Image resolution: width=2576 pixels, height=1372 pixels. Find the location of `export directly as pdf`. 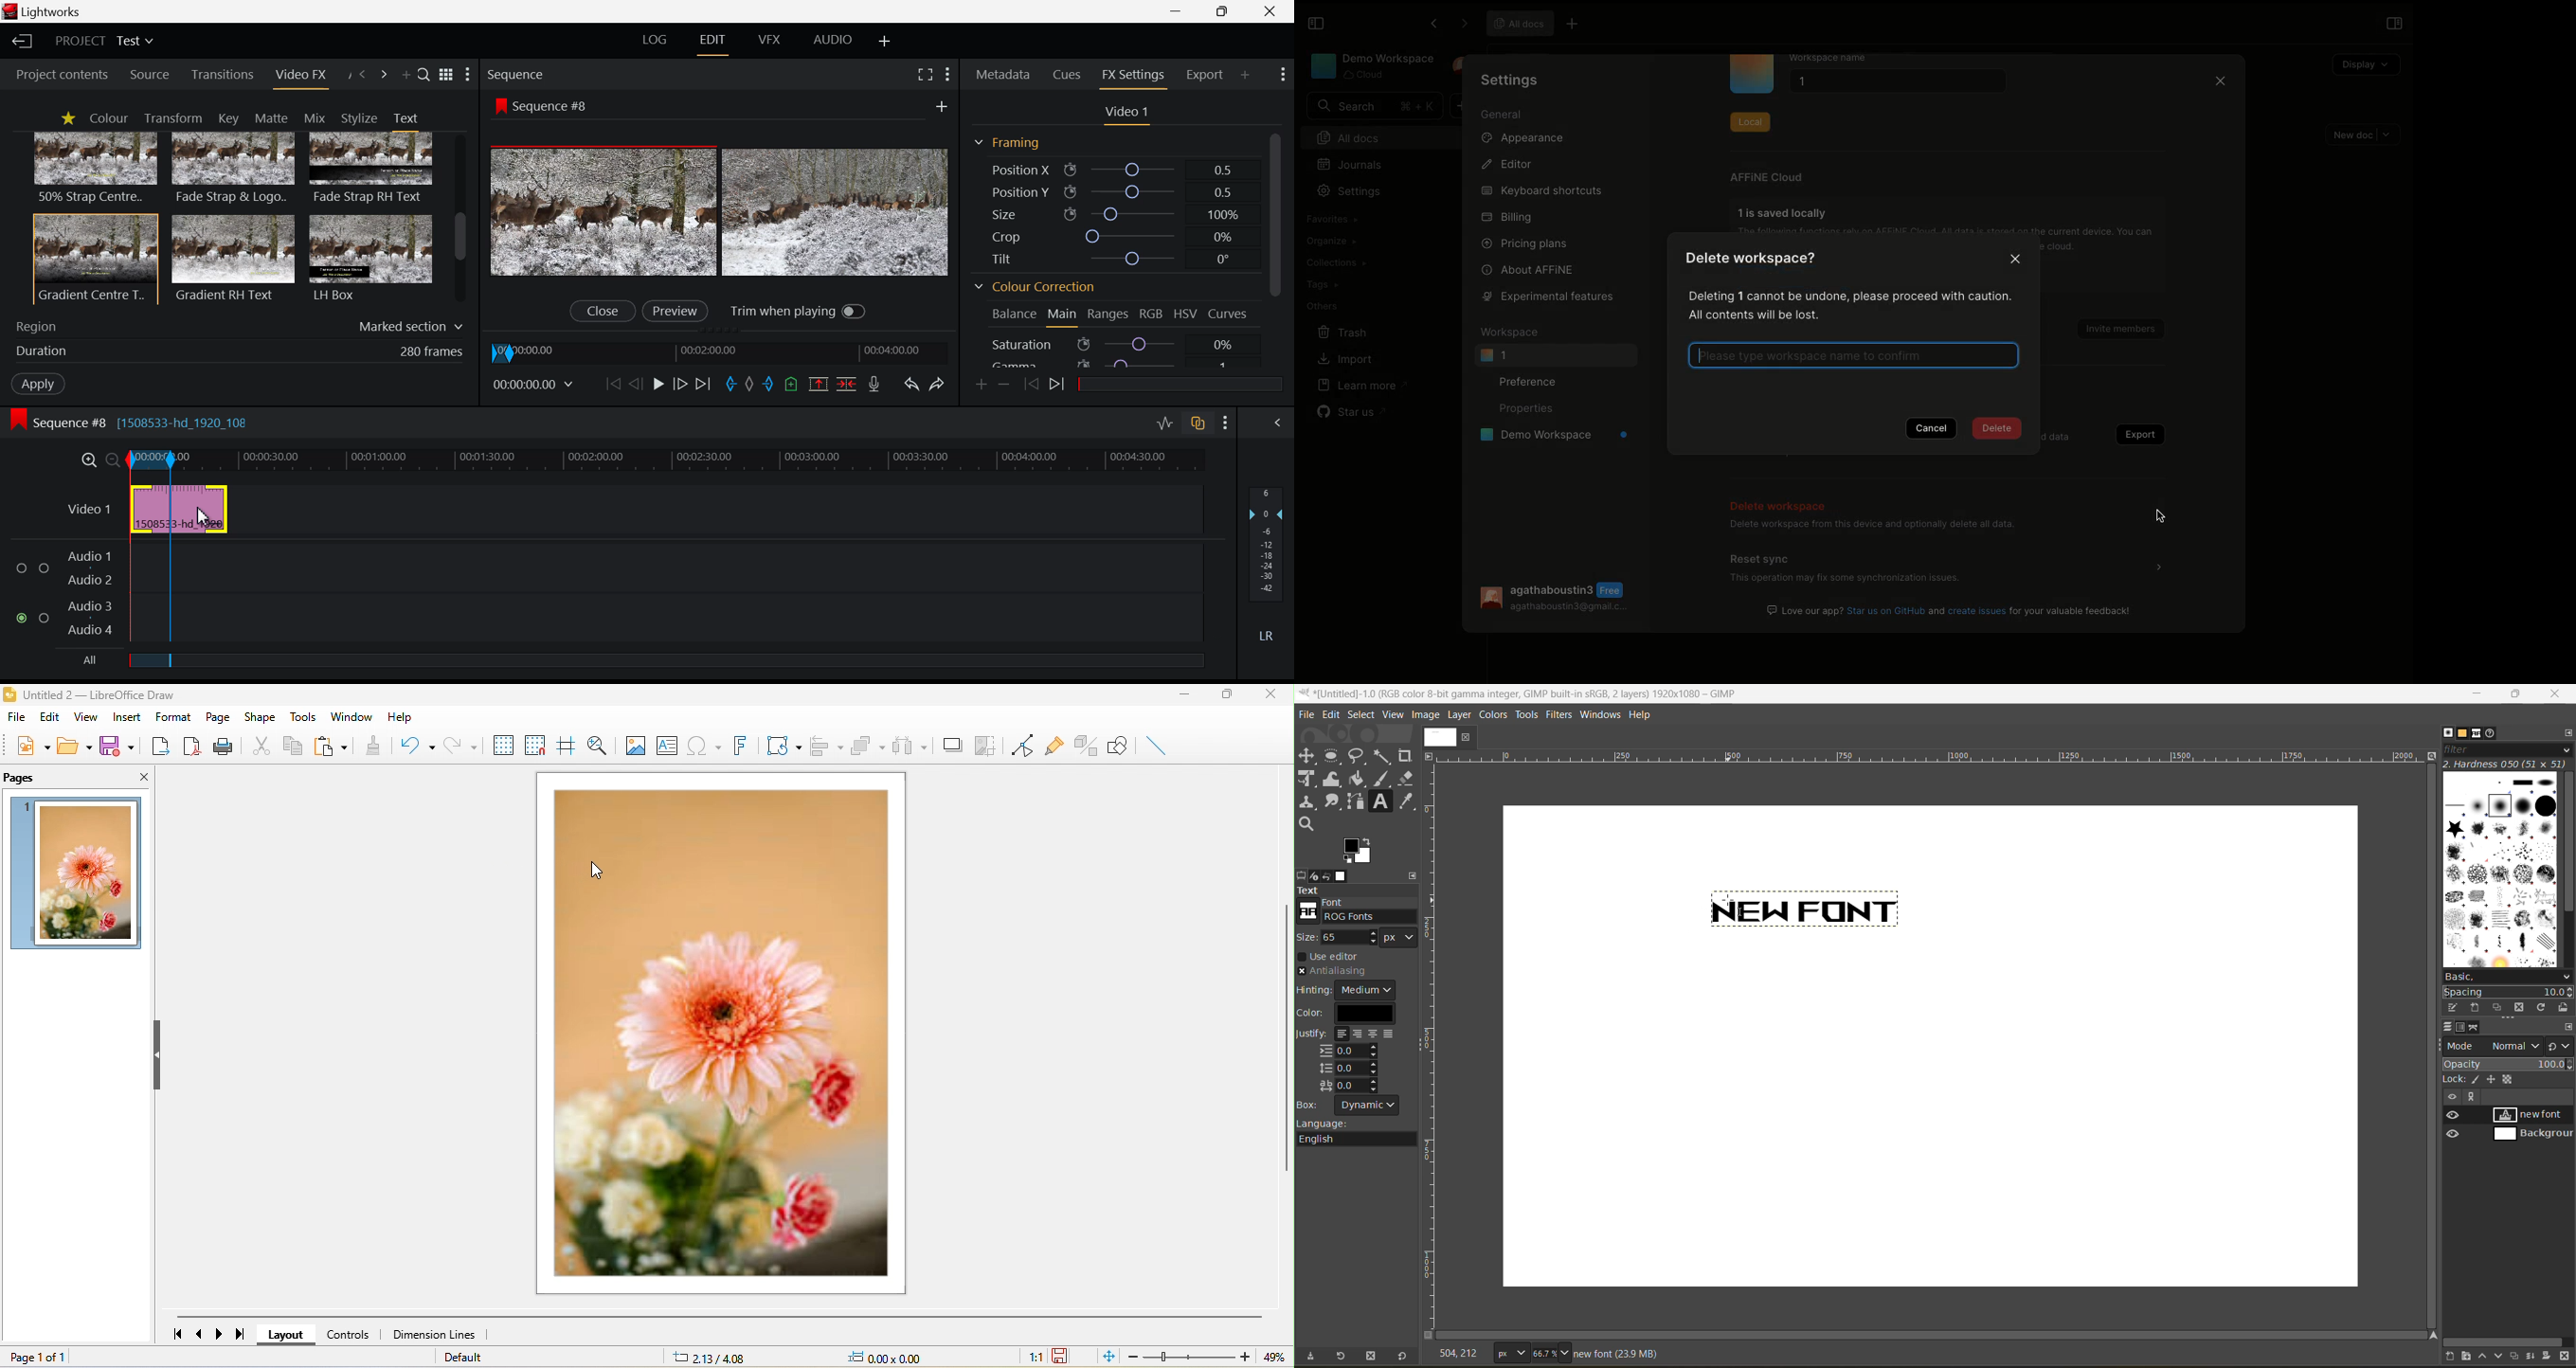

export directly as pdf is located at coordinates (189, 745).